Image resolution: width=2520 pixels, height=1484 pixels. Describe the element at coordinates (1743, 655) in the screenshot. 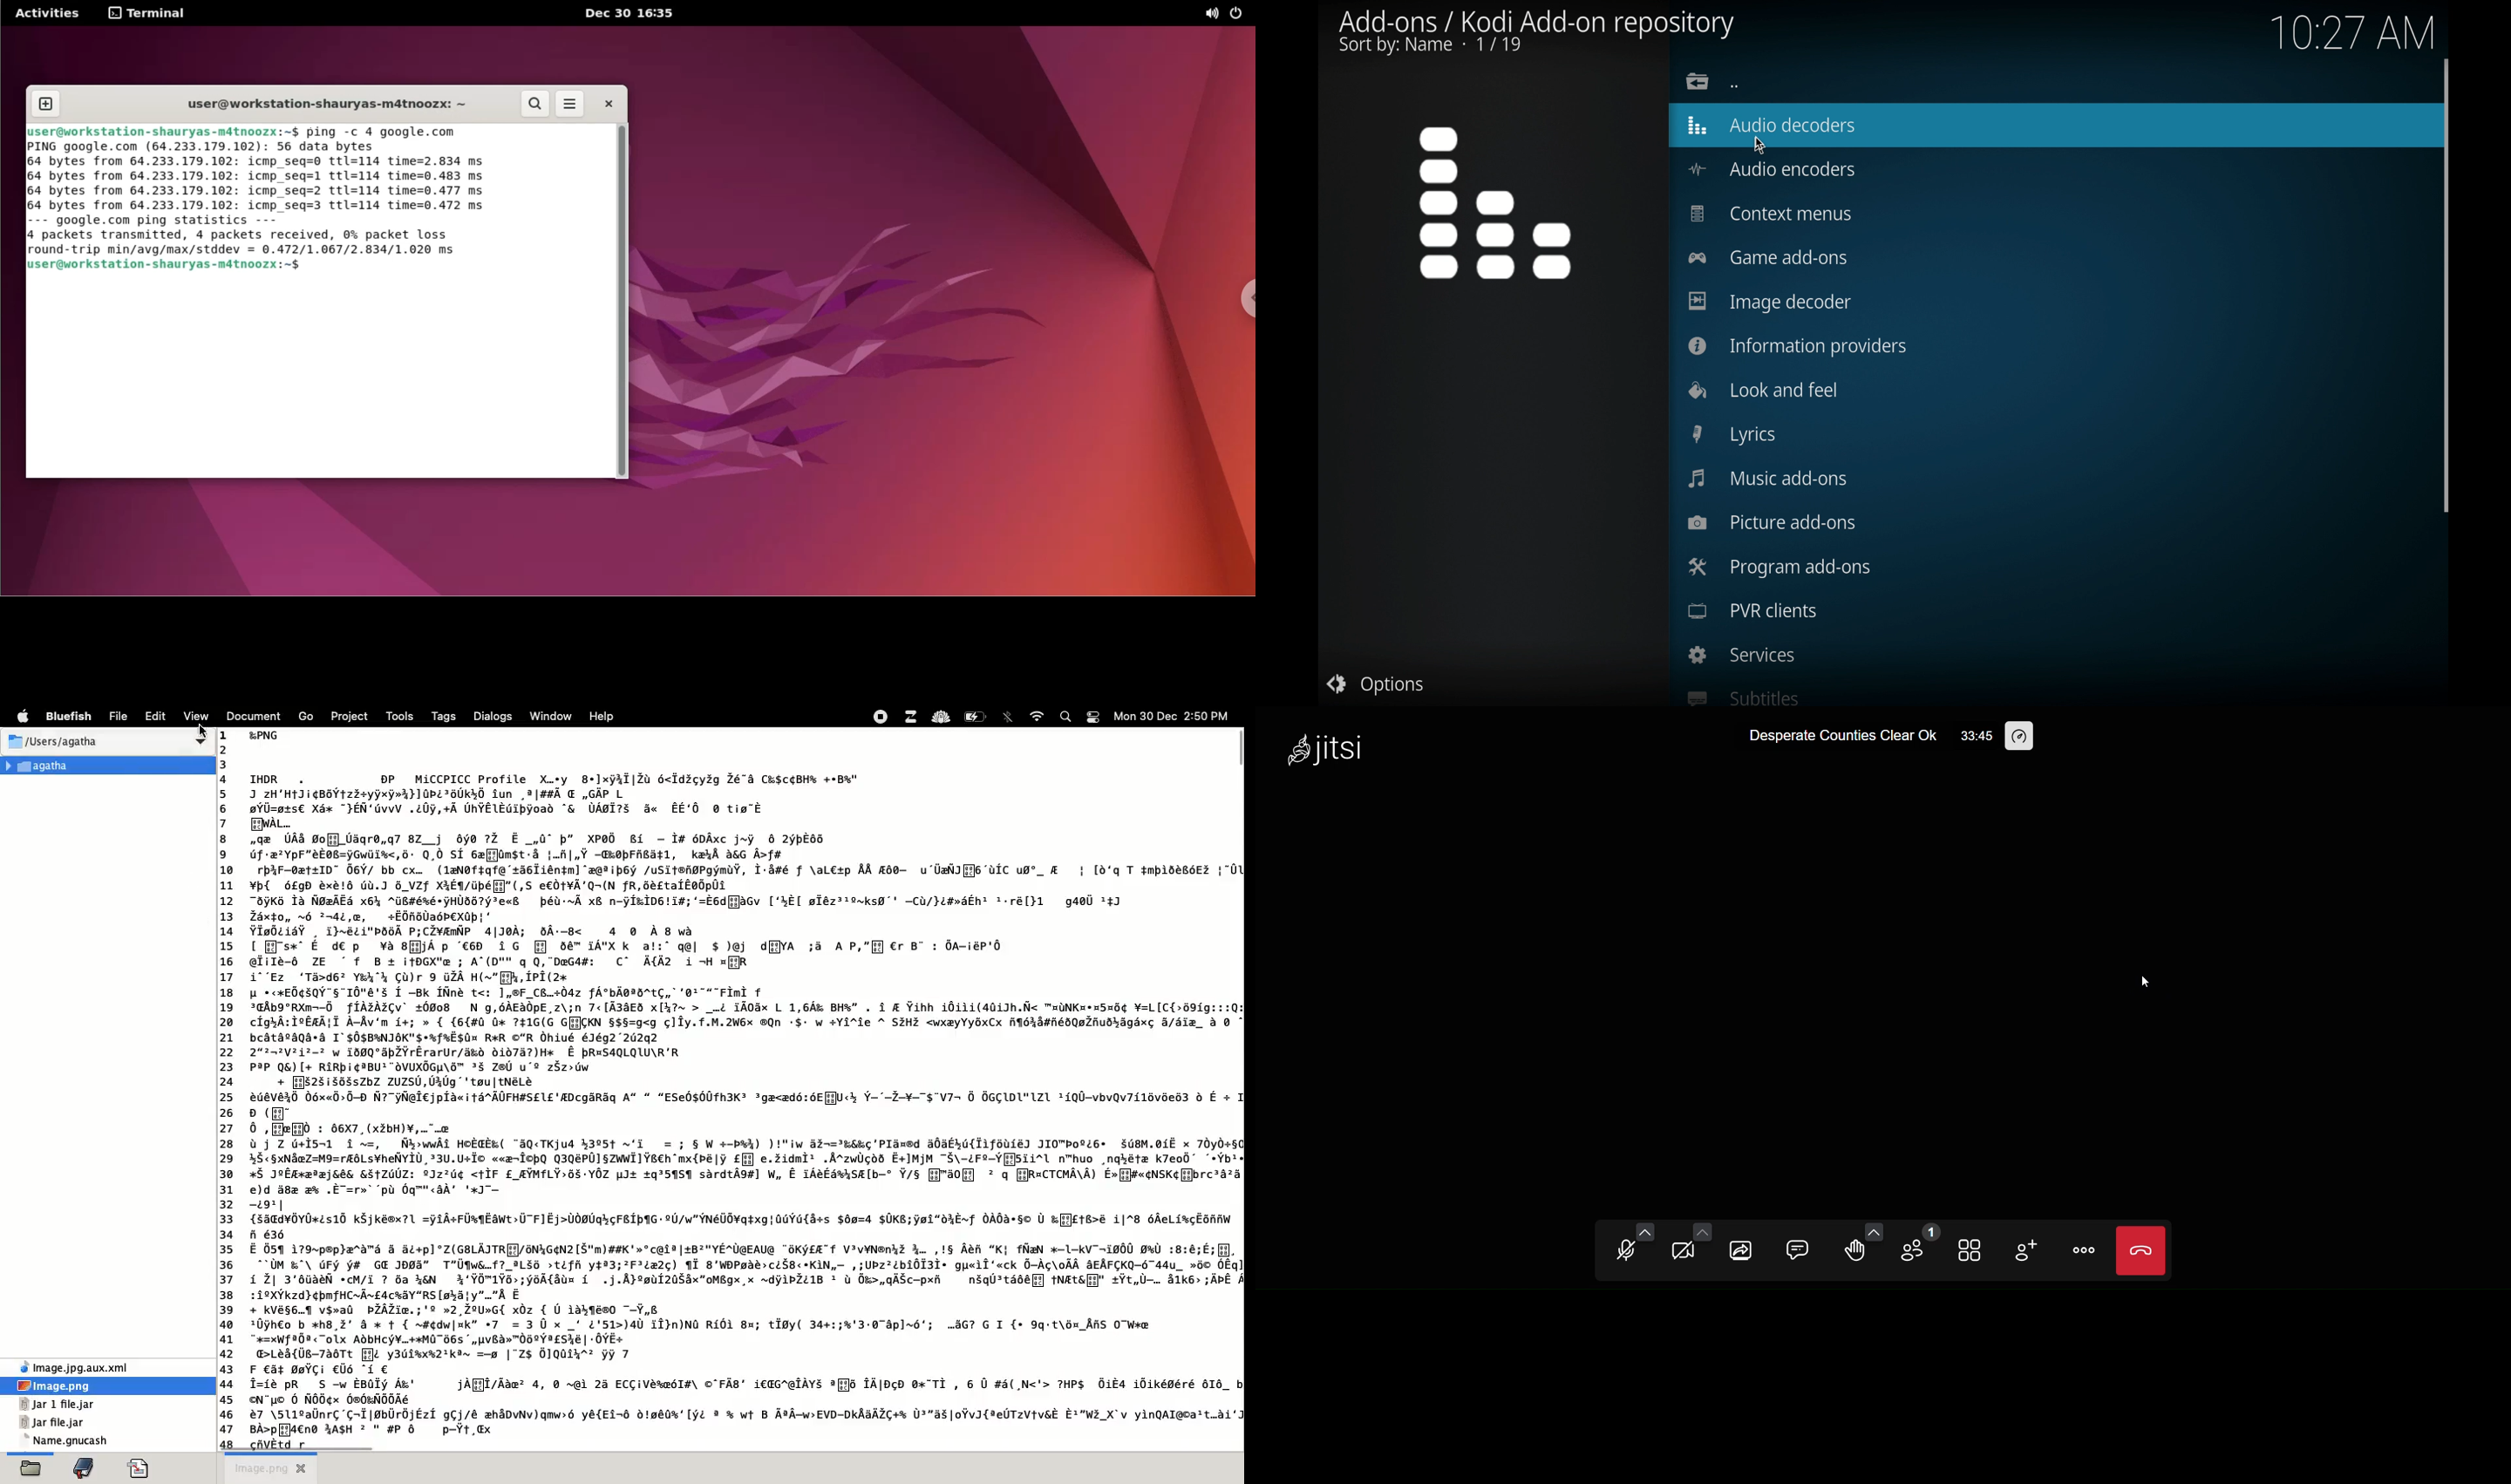

I see `services` at that location.